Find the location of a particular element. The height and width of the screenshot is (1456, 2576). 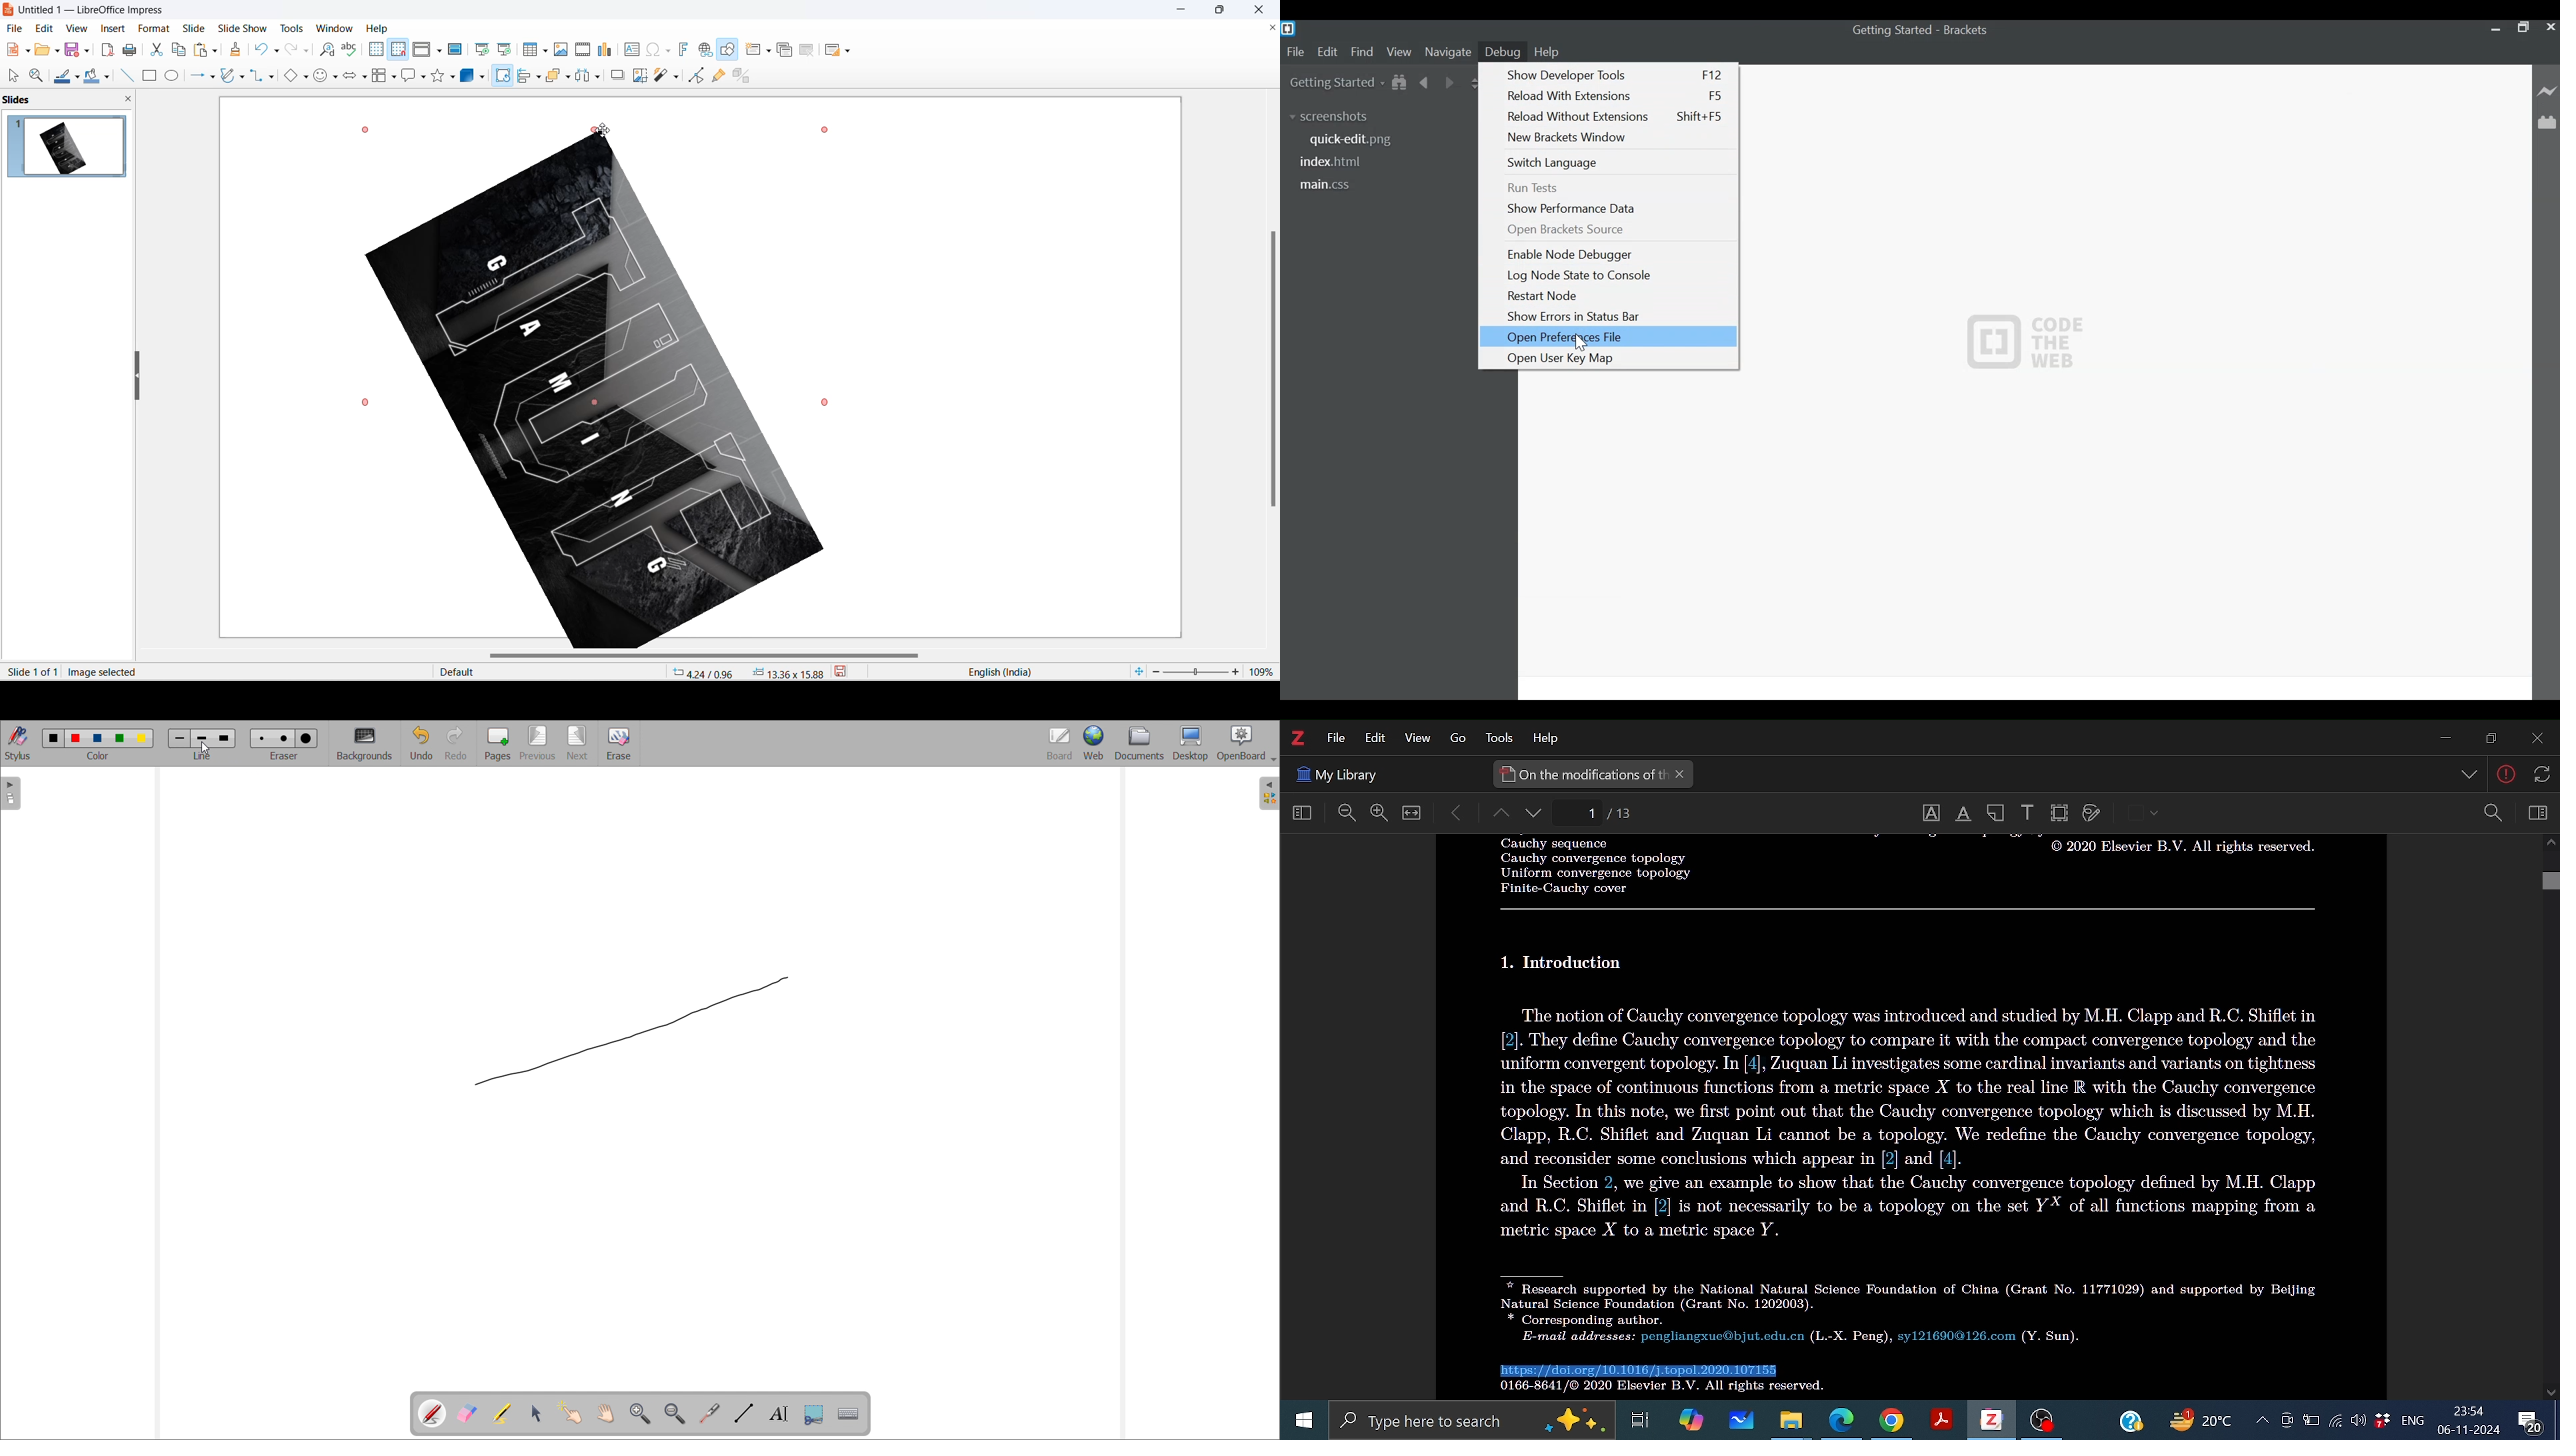

window is located at coordinates (337, 28).